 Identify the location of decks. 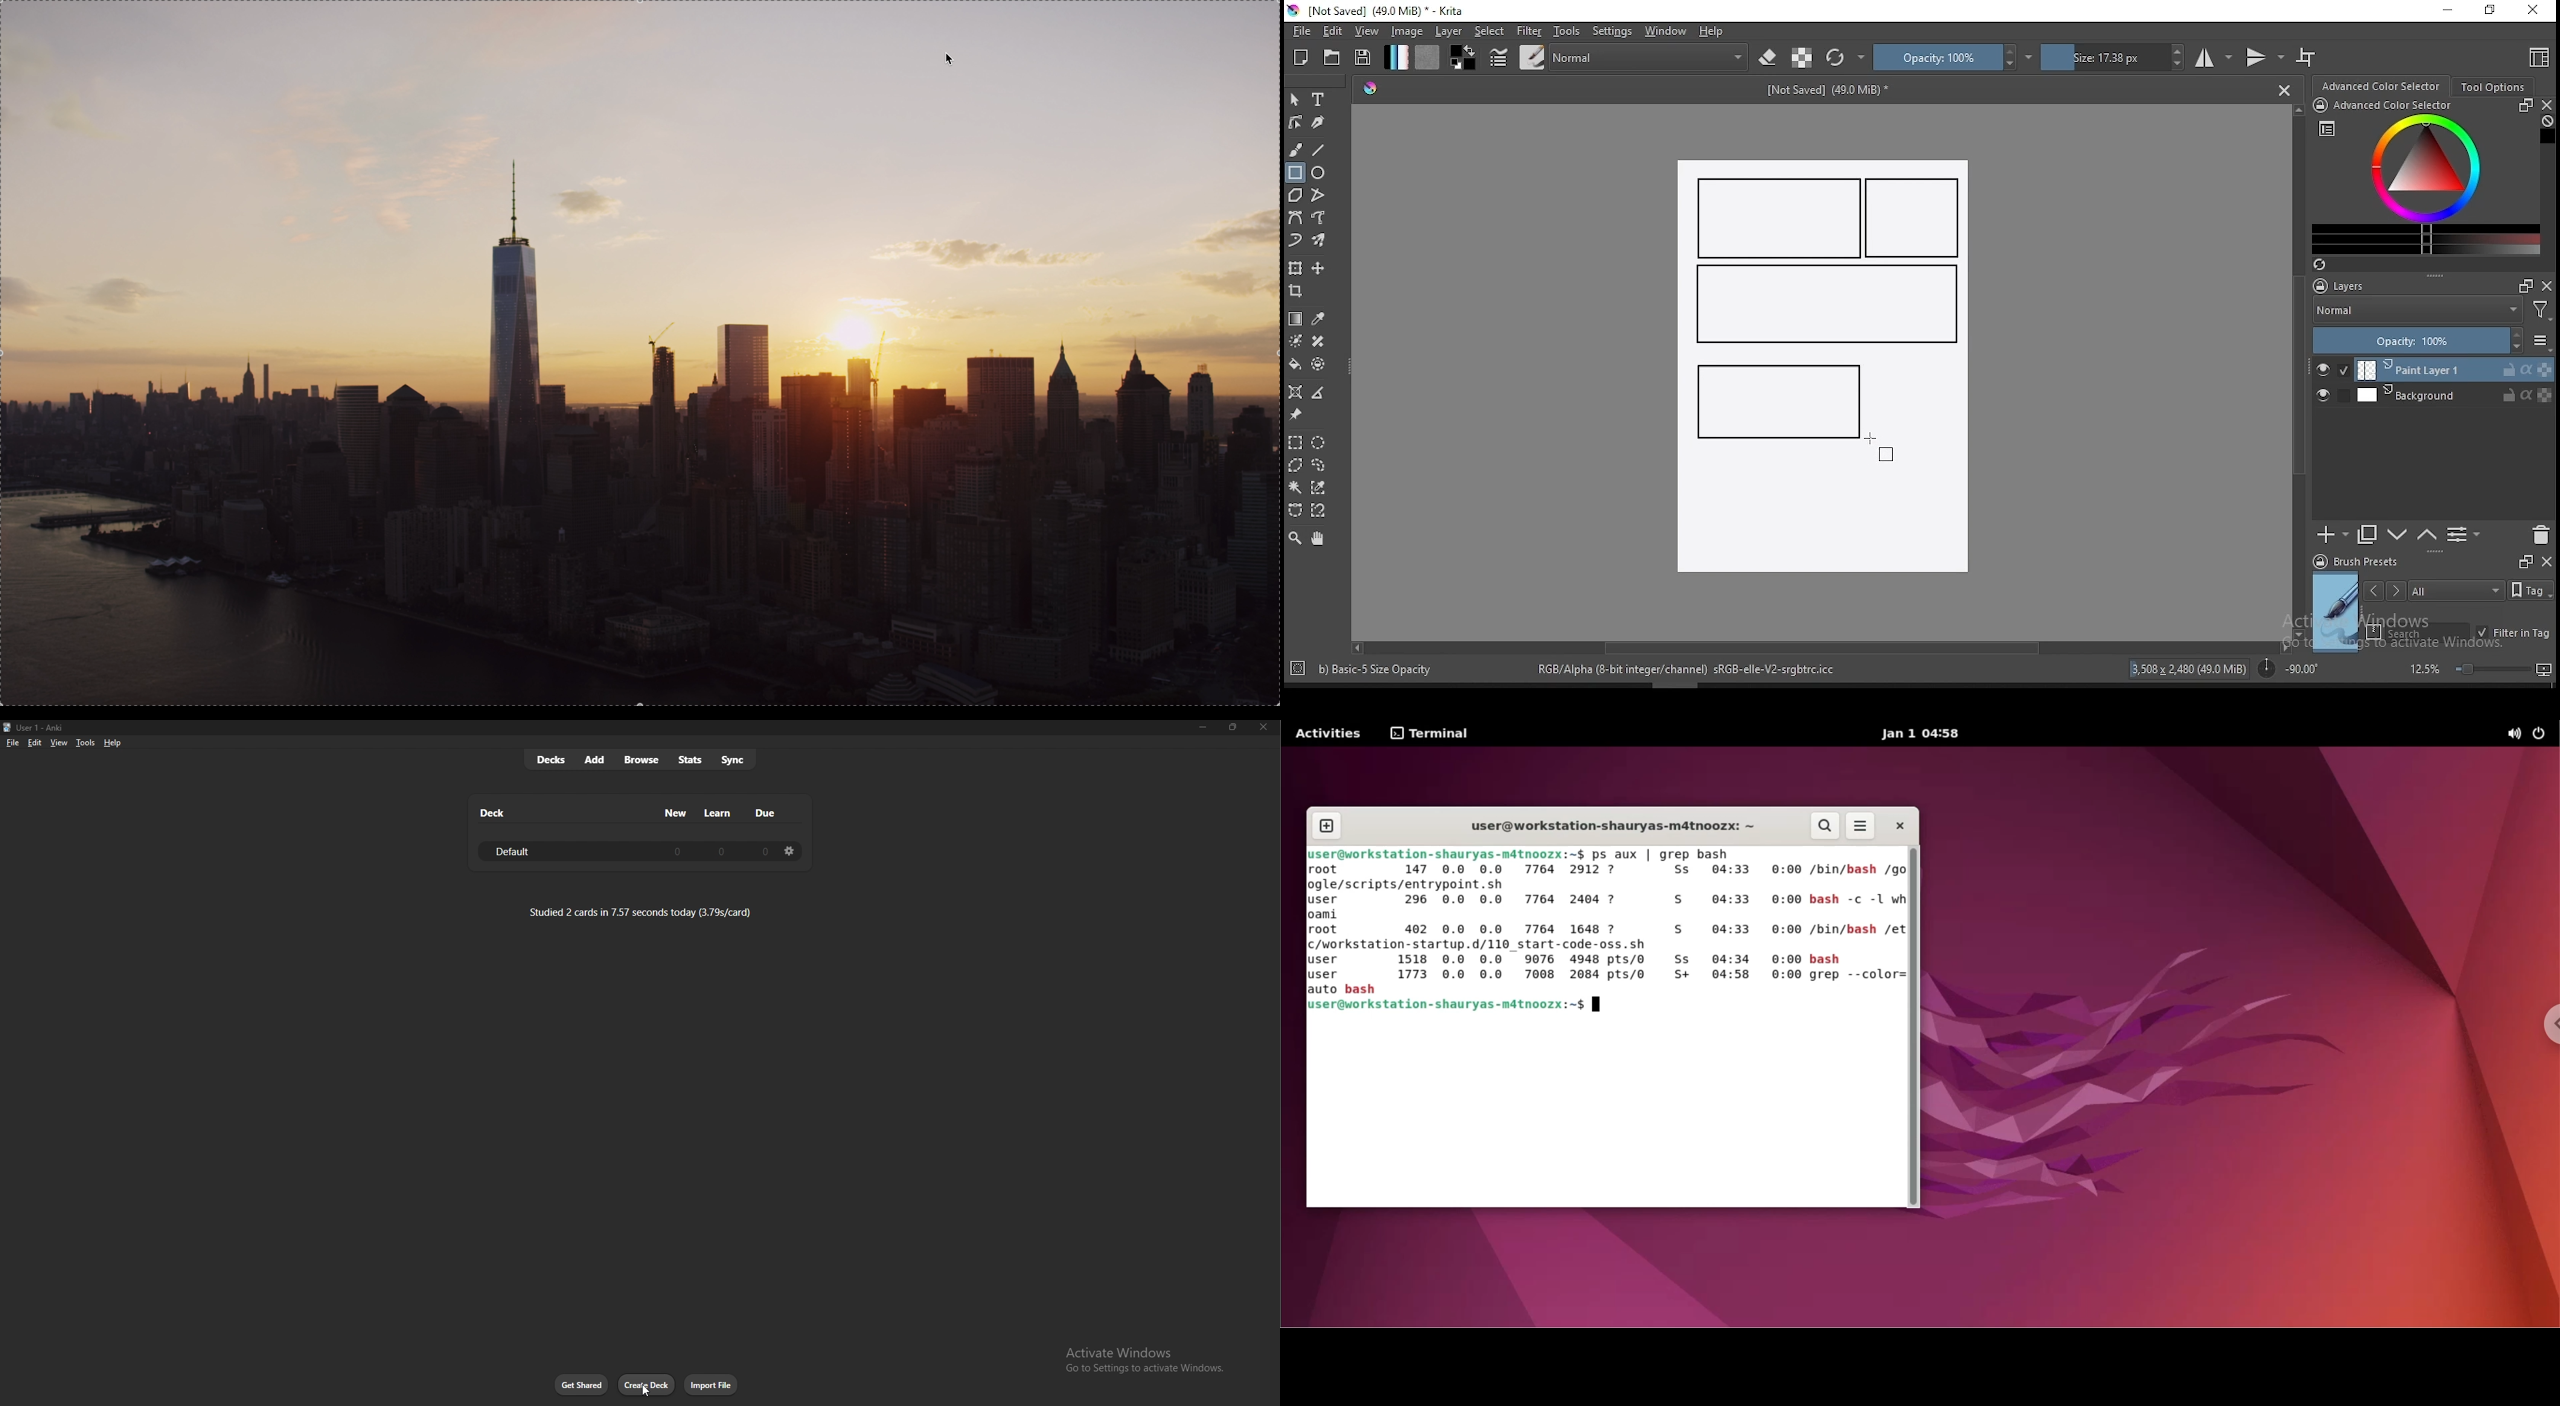
(551, 760).